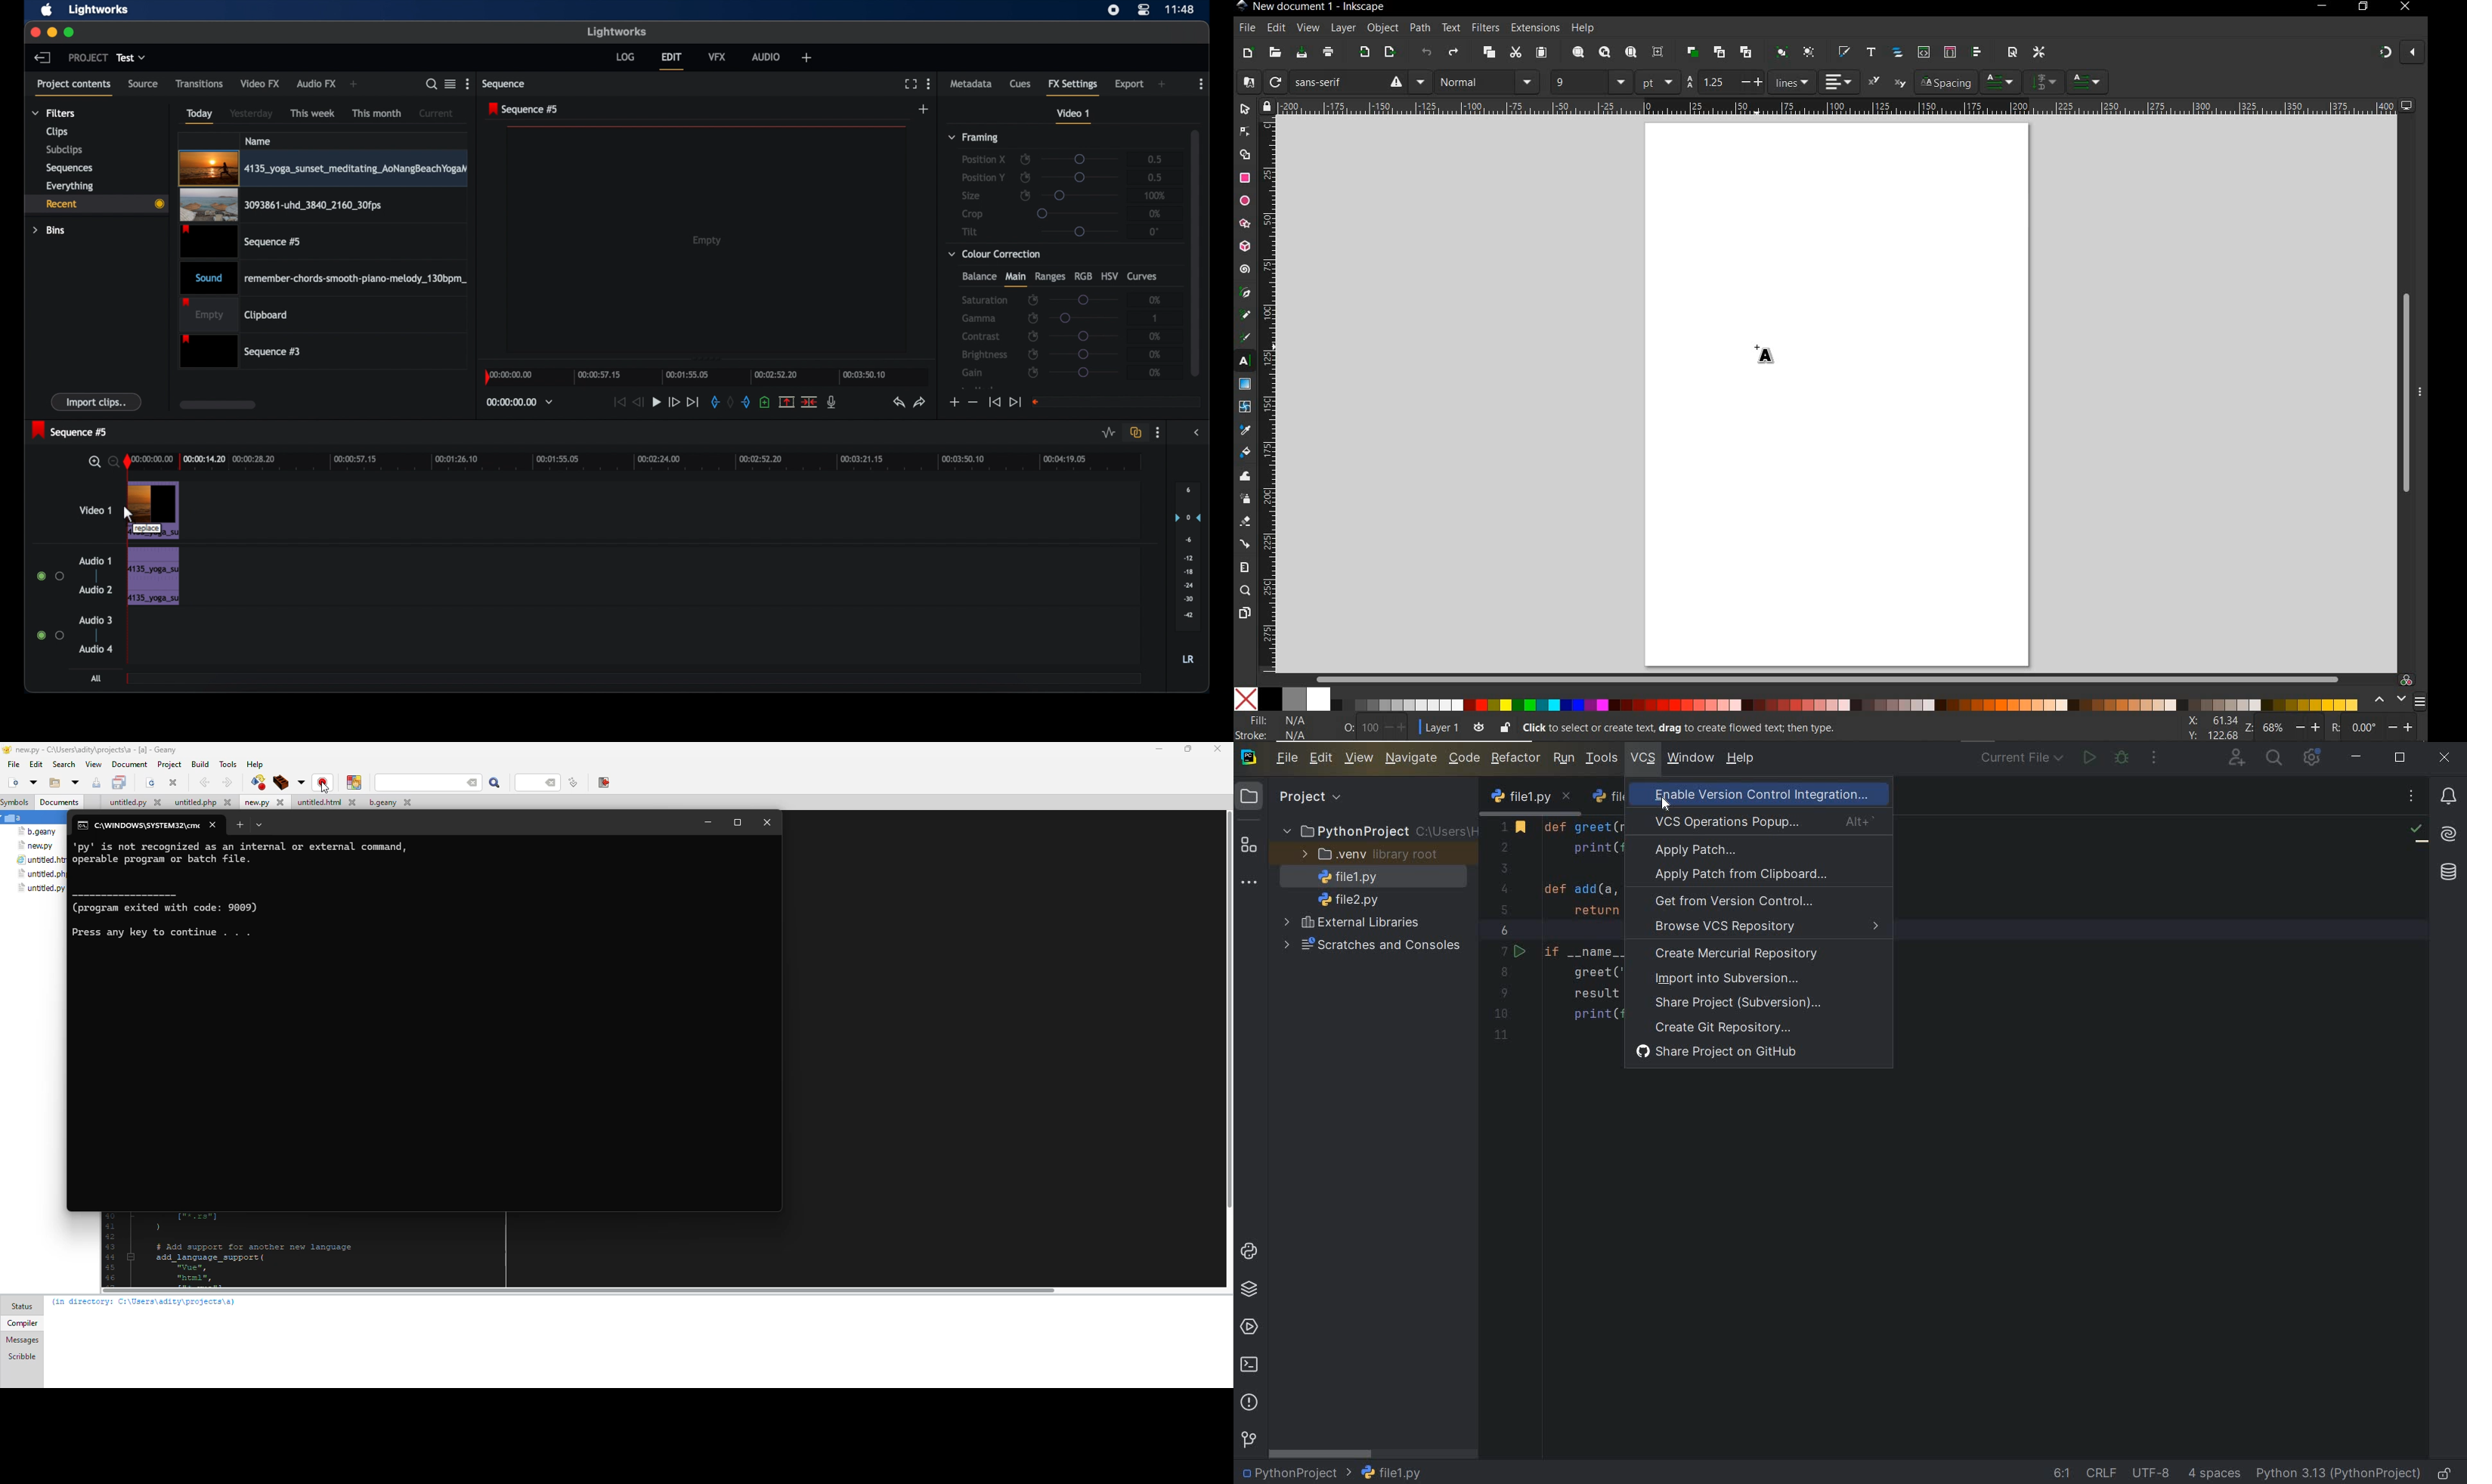  I want to click on file name 1, so click(1391, 1472).